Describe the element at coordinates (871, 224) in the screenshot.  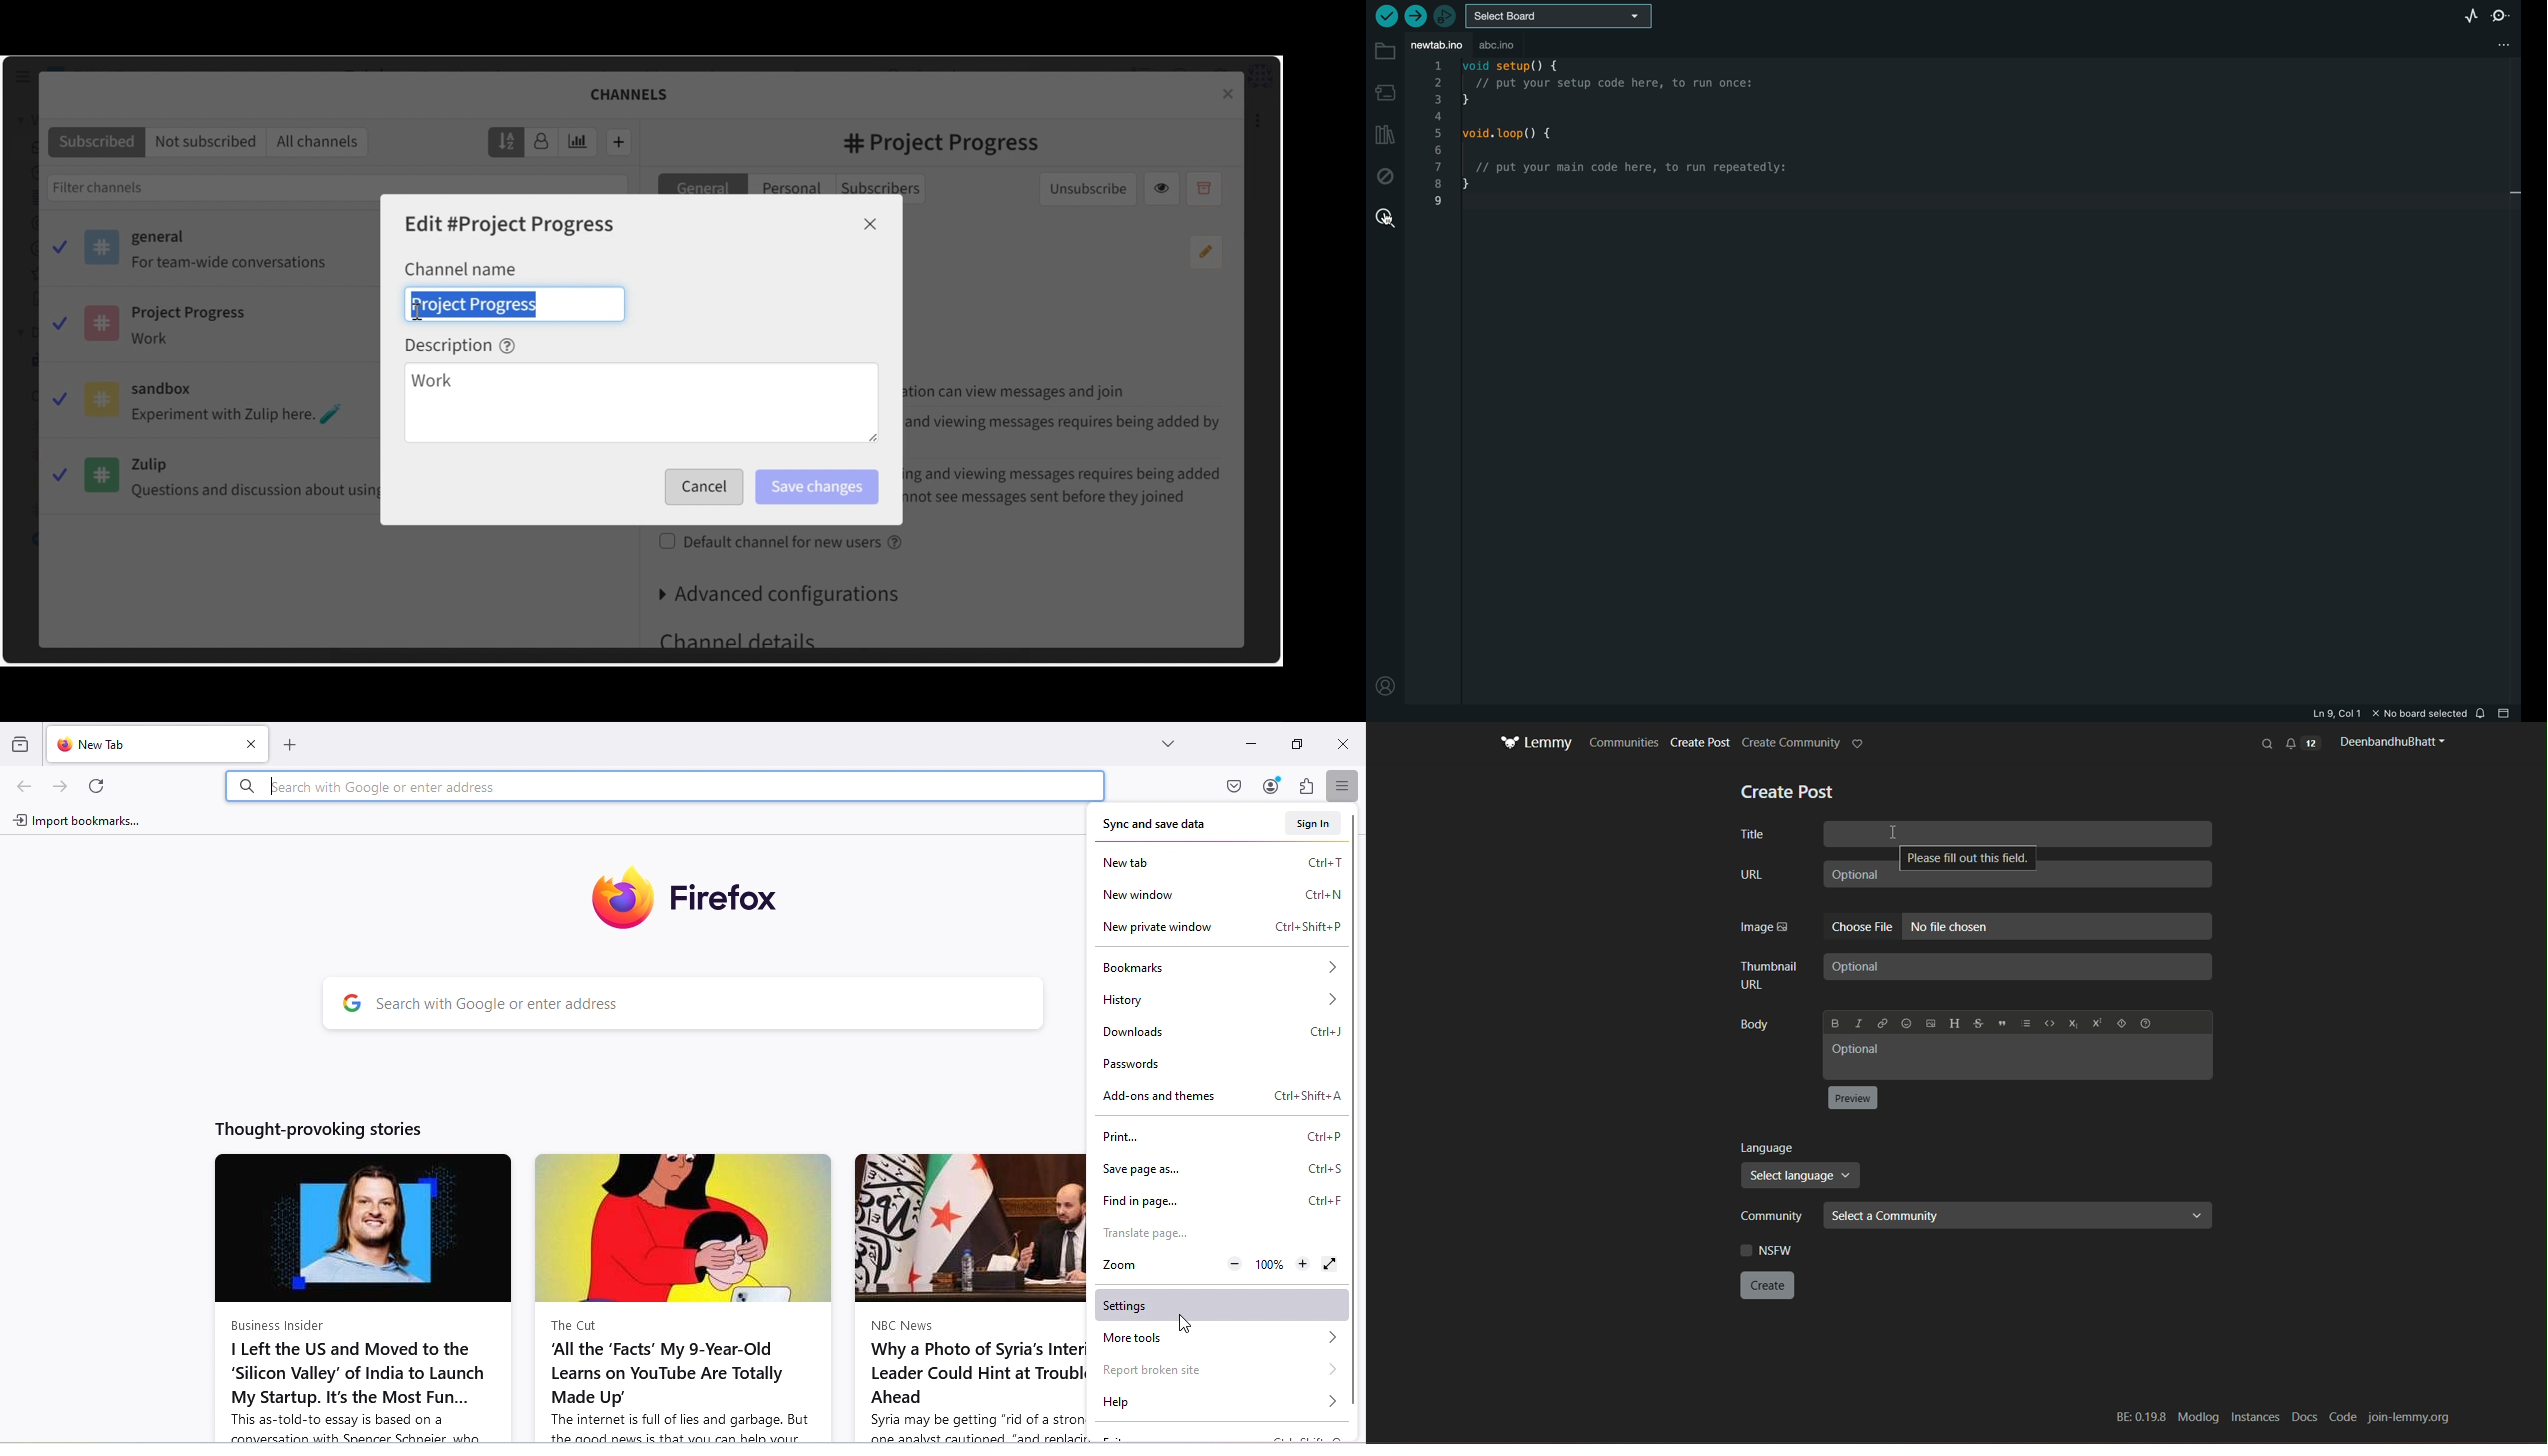
I see `Close` at that location.